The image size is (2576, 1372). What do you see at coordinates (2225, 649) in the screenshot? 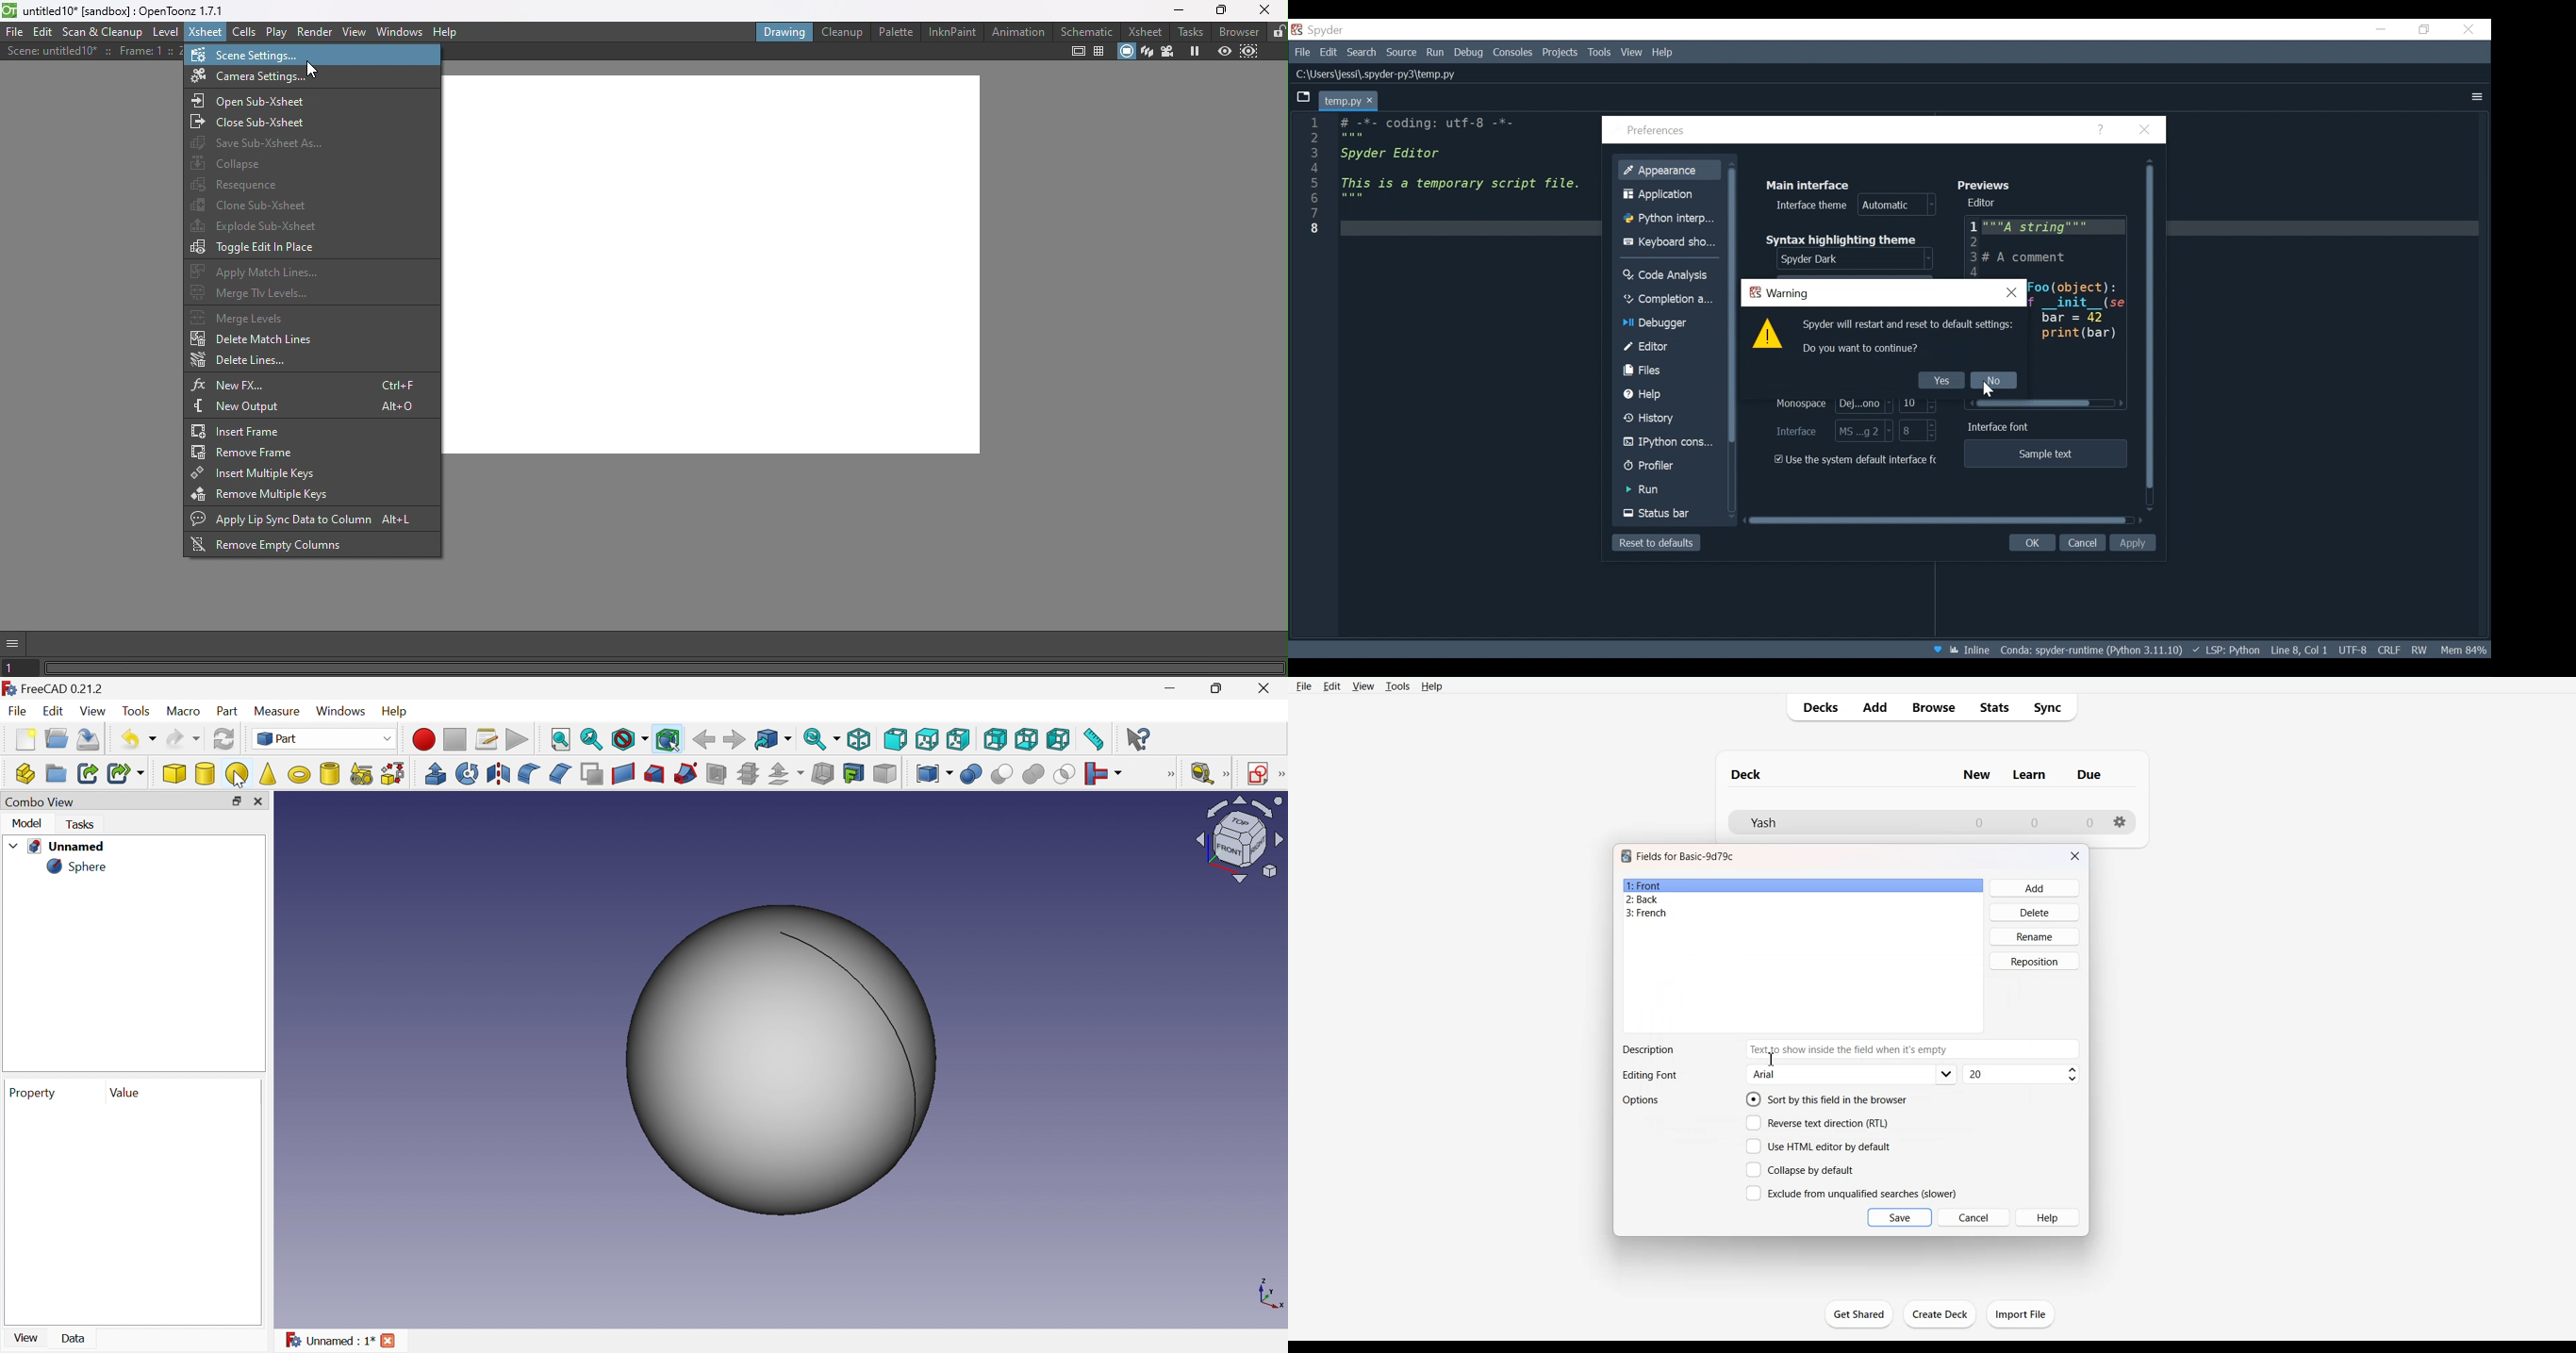
I see `Language` at bounding box center [2225, 649].